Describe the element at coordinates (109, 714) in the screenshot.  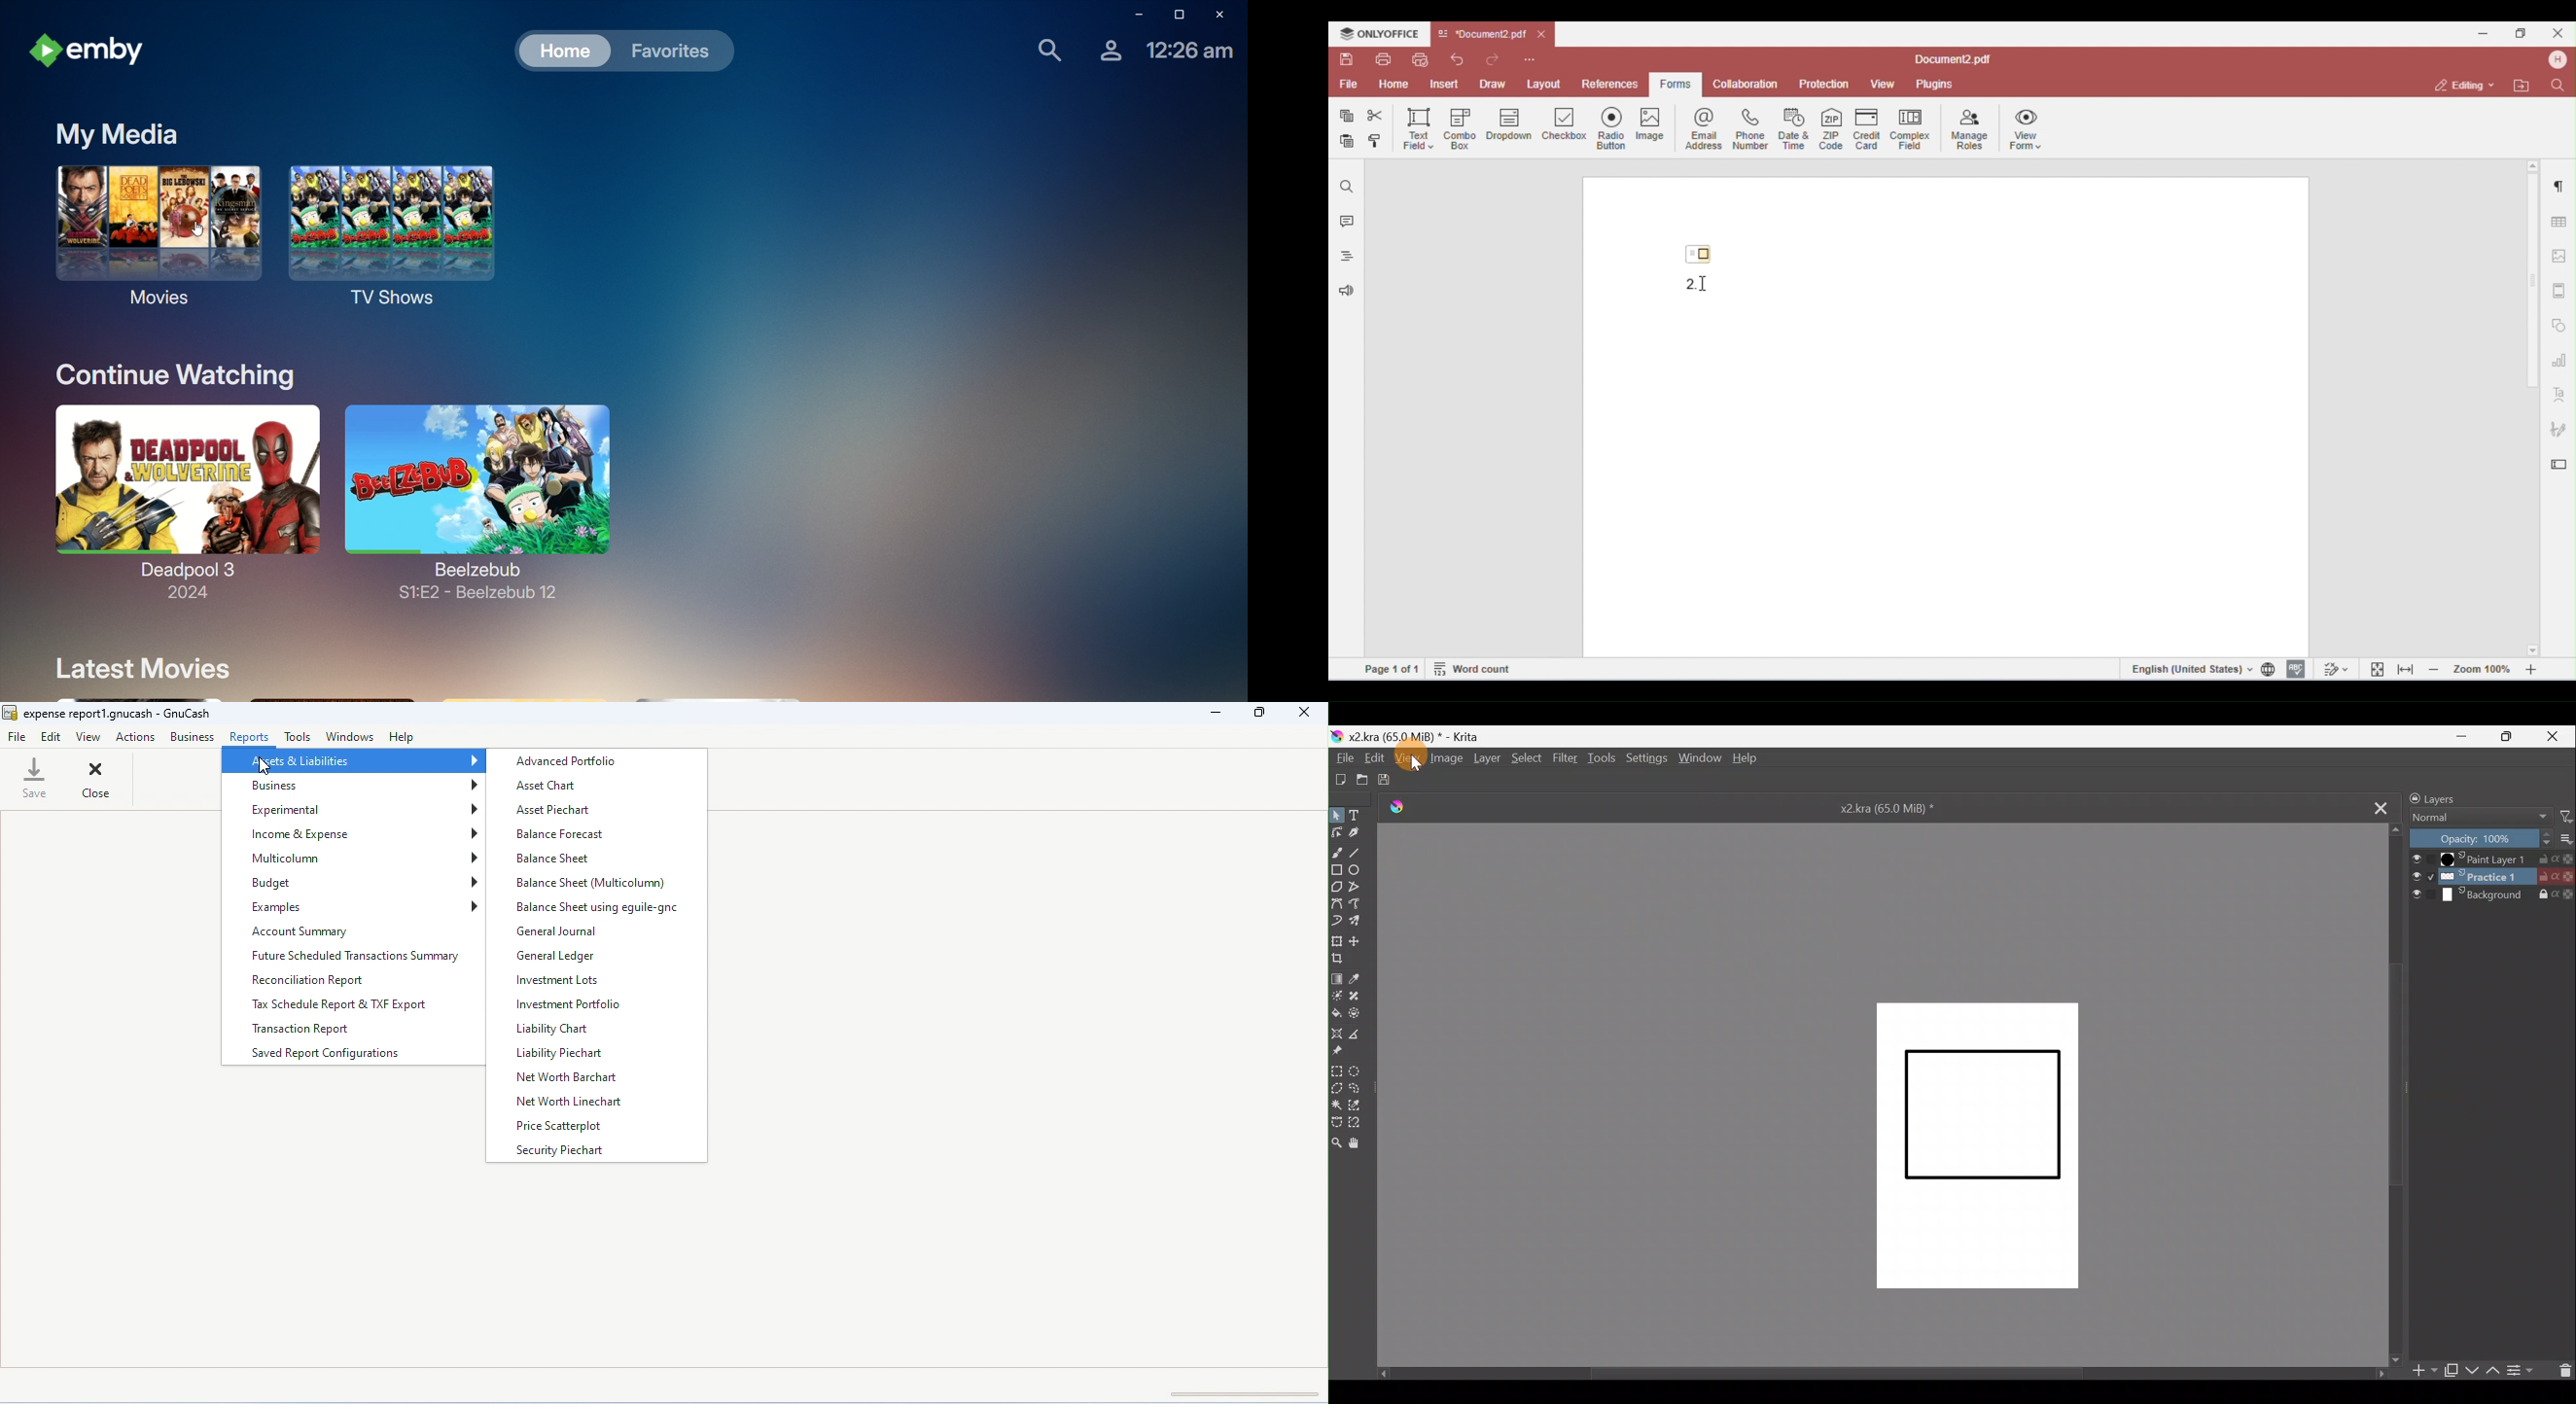
I see `expense report1.gnucash-gnucash` at that location.